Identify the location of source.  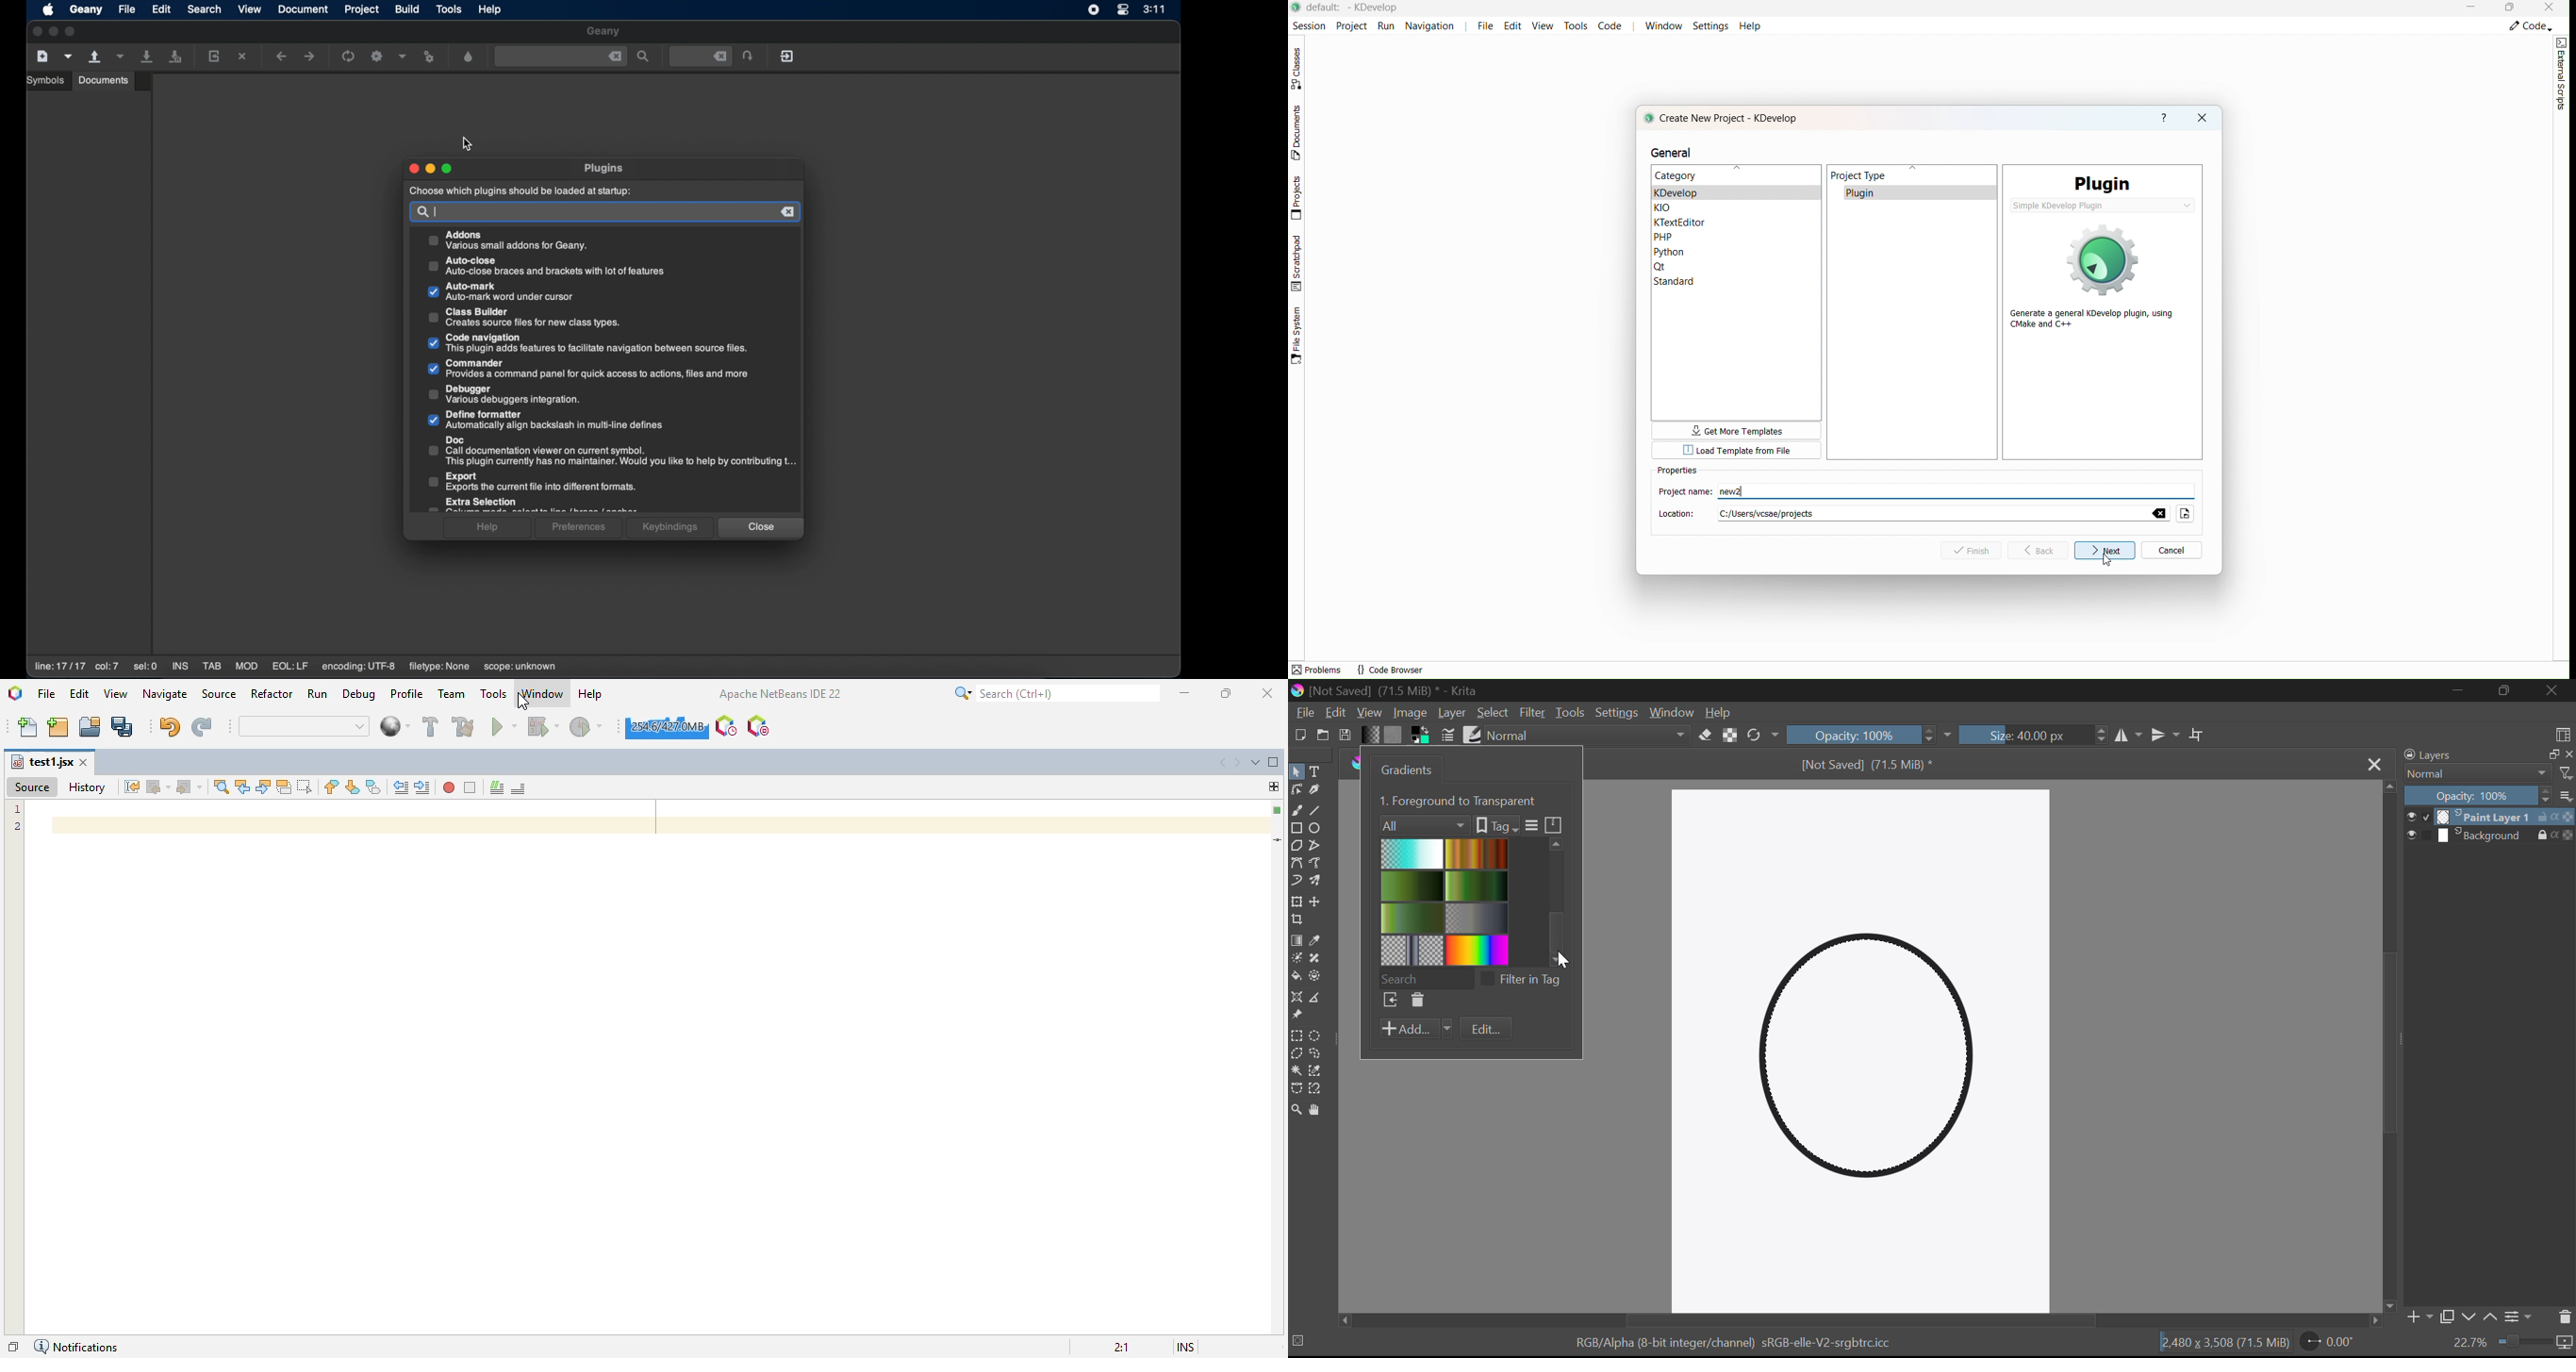
(221, 693).